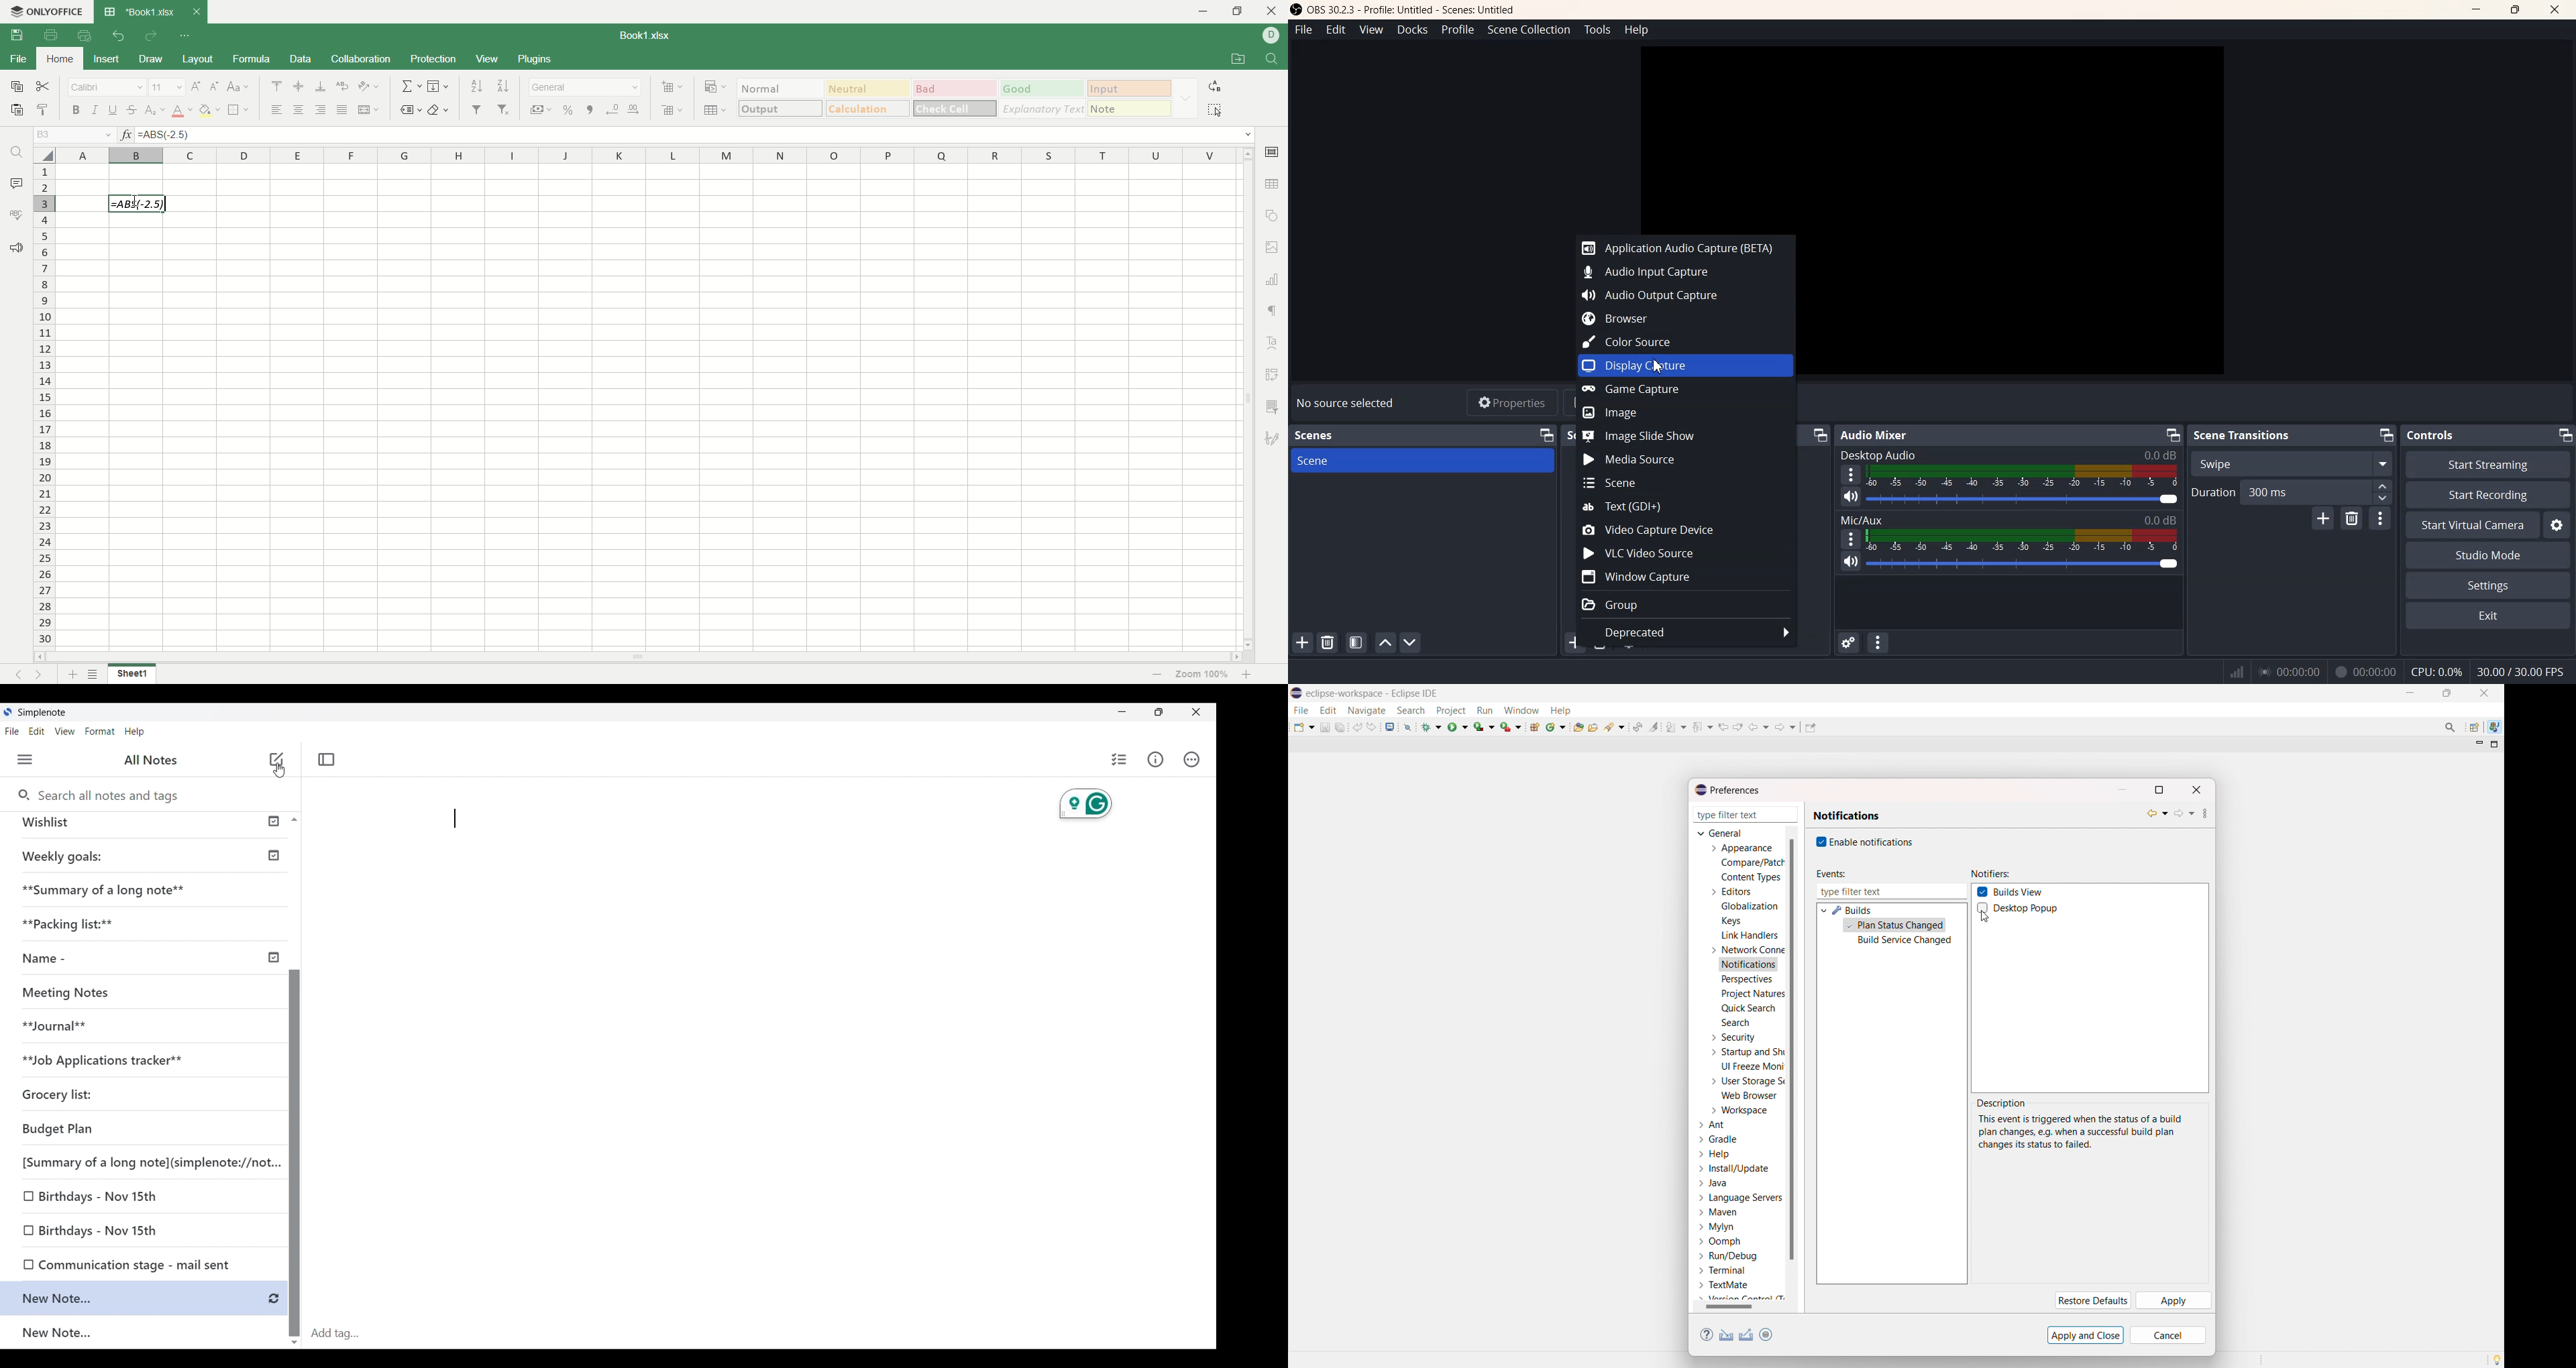 The image size is (2576, 1372). Describe the element at coordinates (1575, 642) in the screenshot. I see `Add Sources` at that location.